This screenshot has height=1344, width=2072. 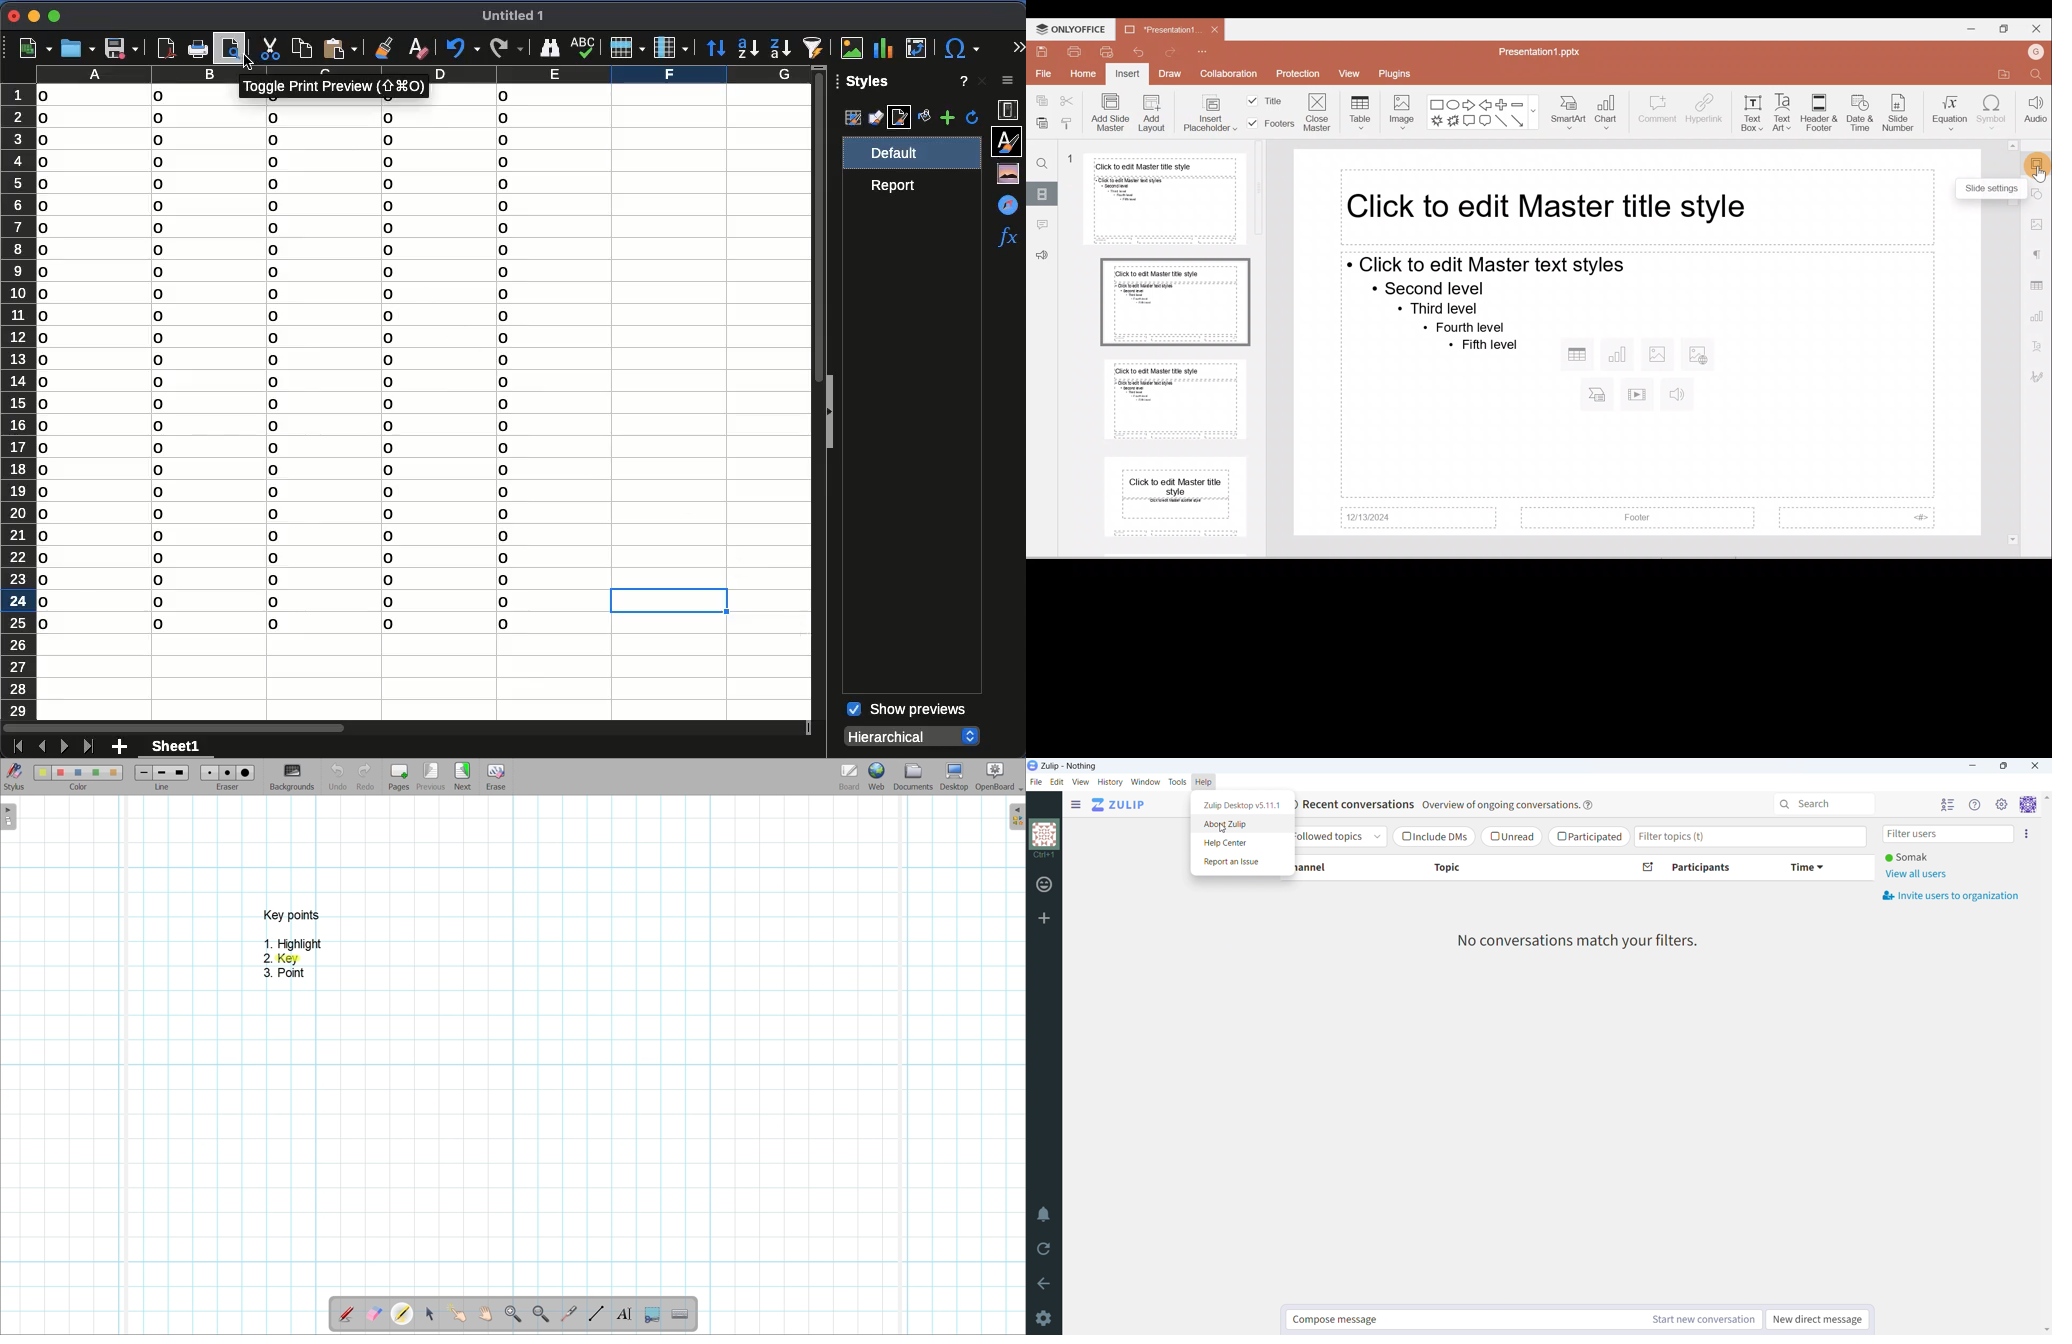 What do you see at coordinates (1821, 867) in the screenshot?
I see `sort by time` at bounding box center [1821, 867].